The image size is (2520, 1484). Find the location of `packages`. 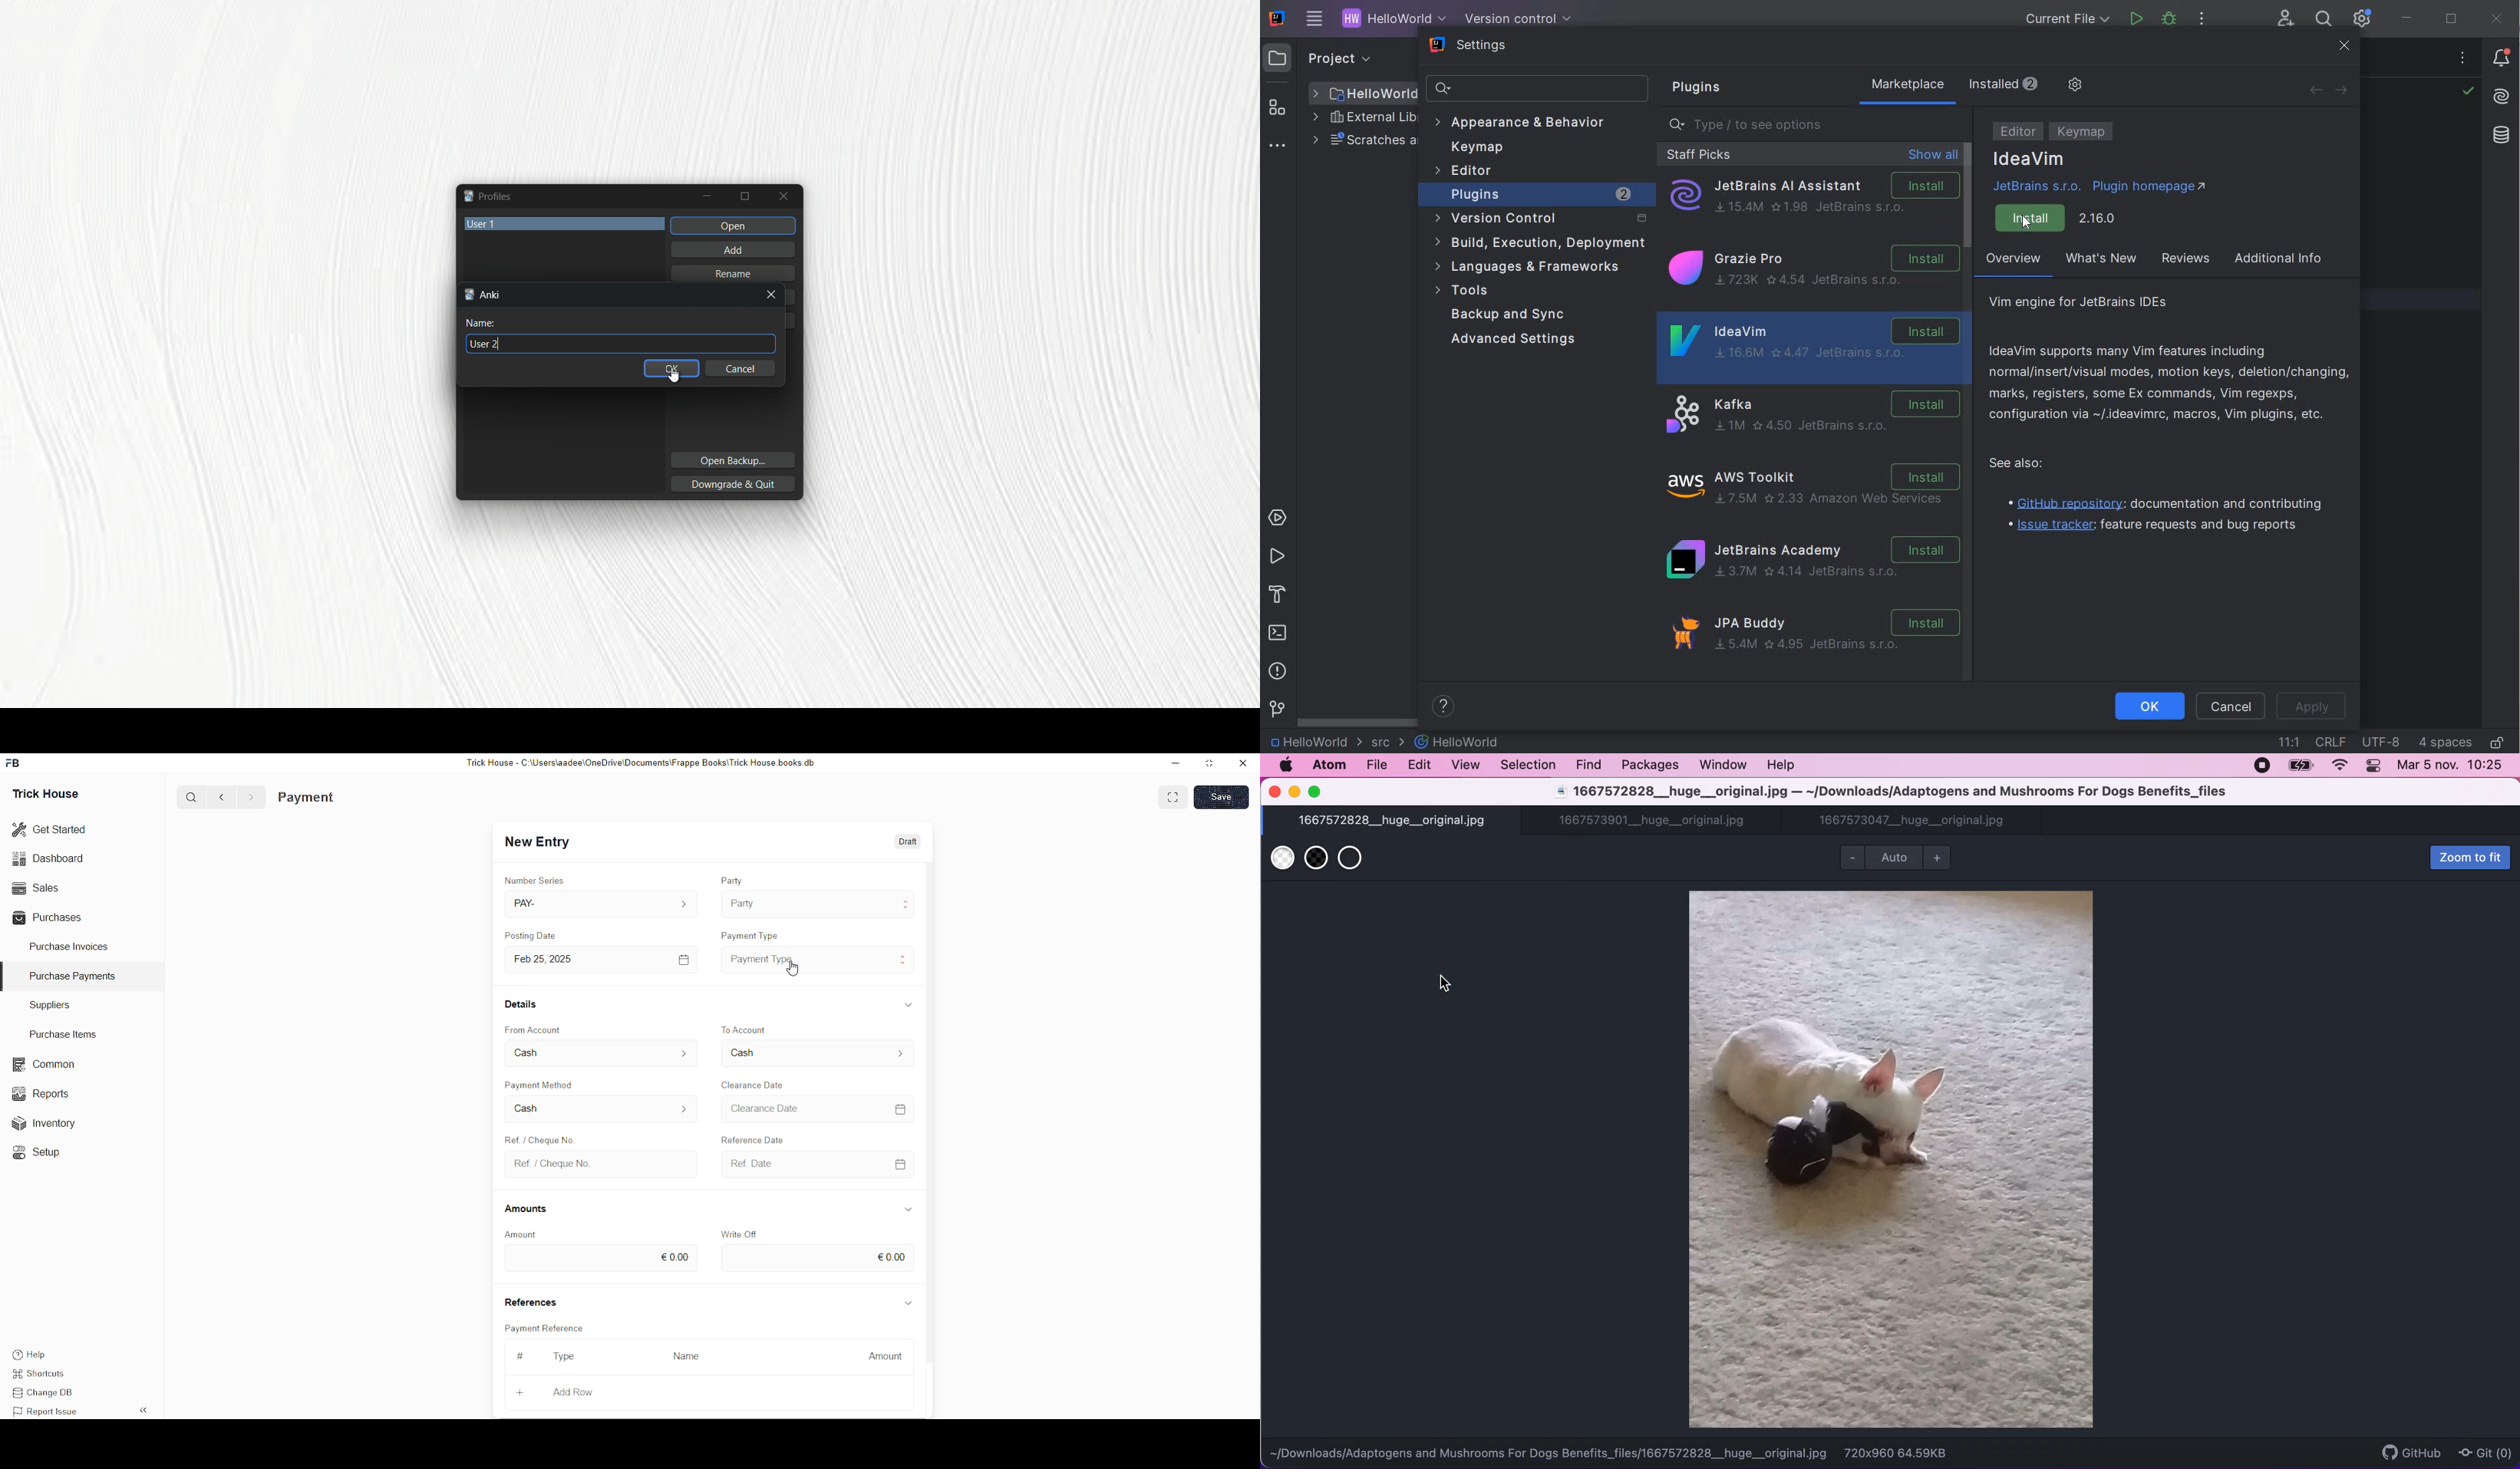

packages is located at coordinates (1651, 768).